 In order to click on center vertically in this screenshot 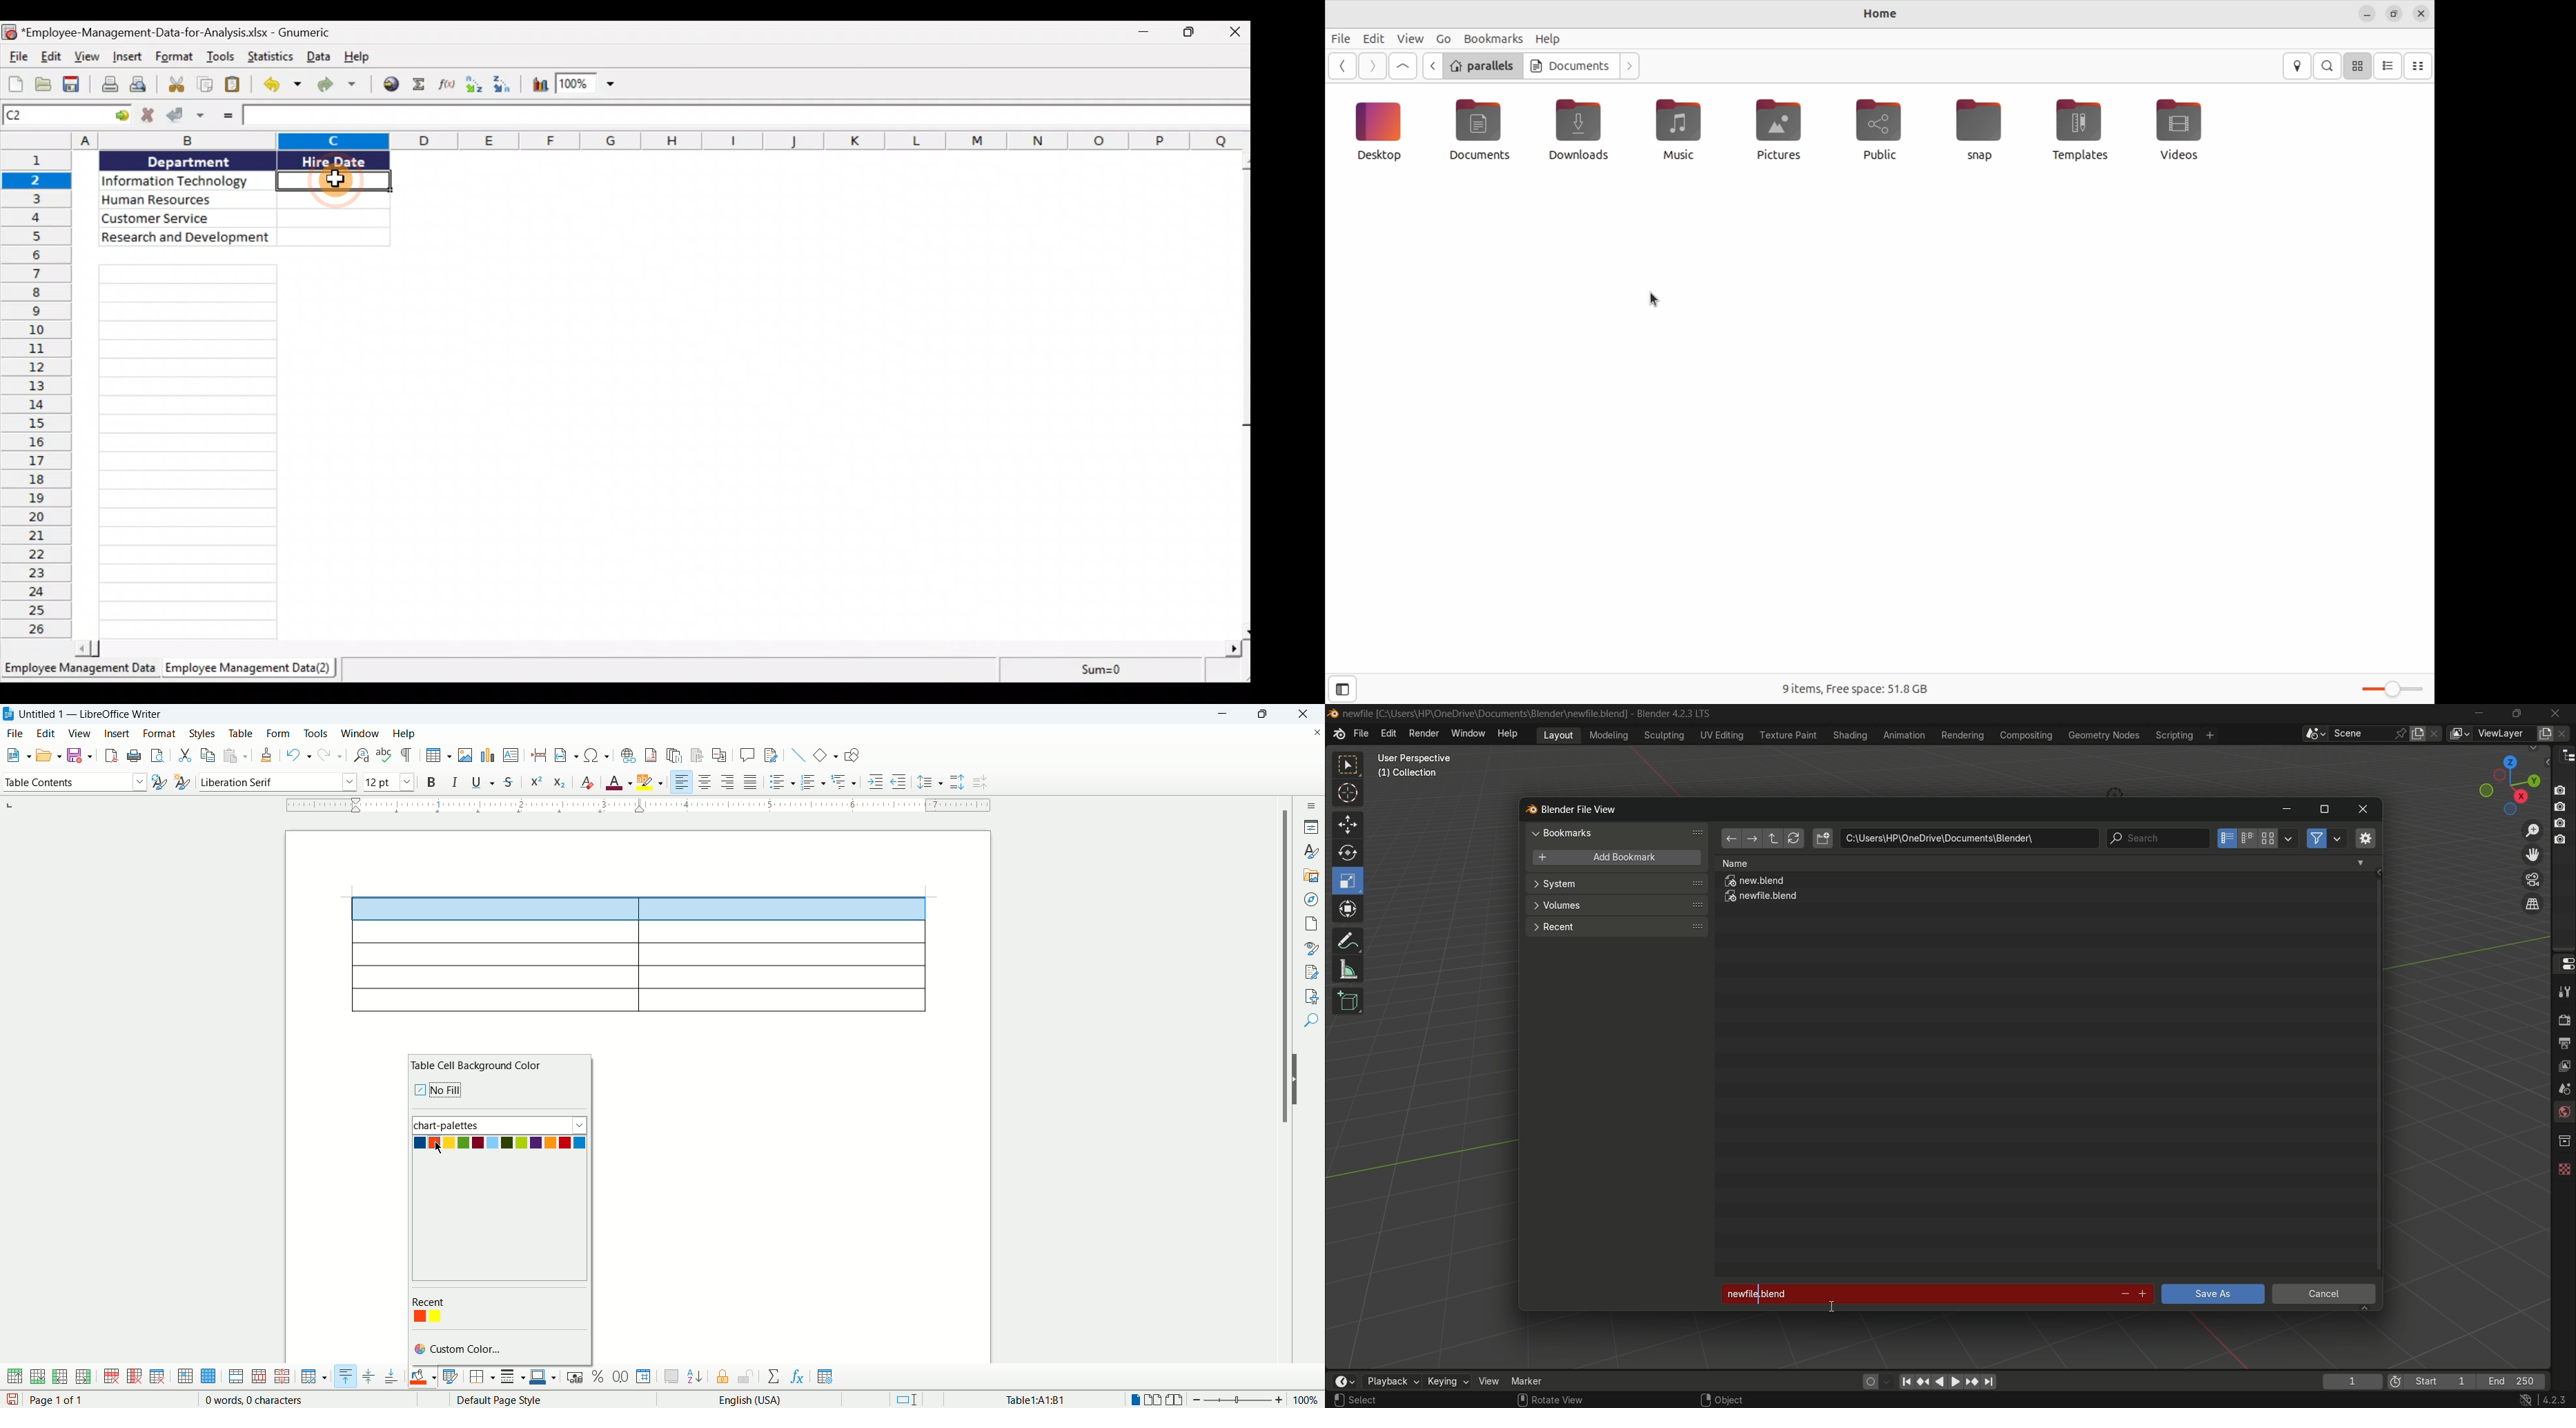, I will do `click(368, 1377)`.